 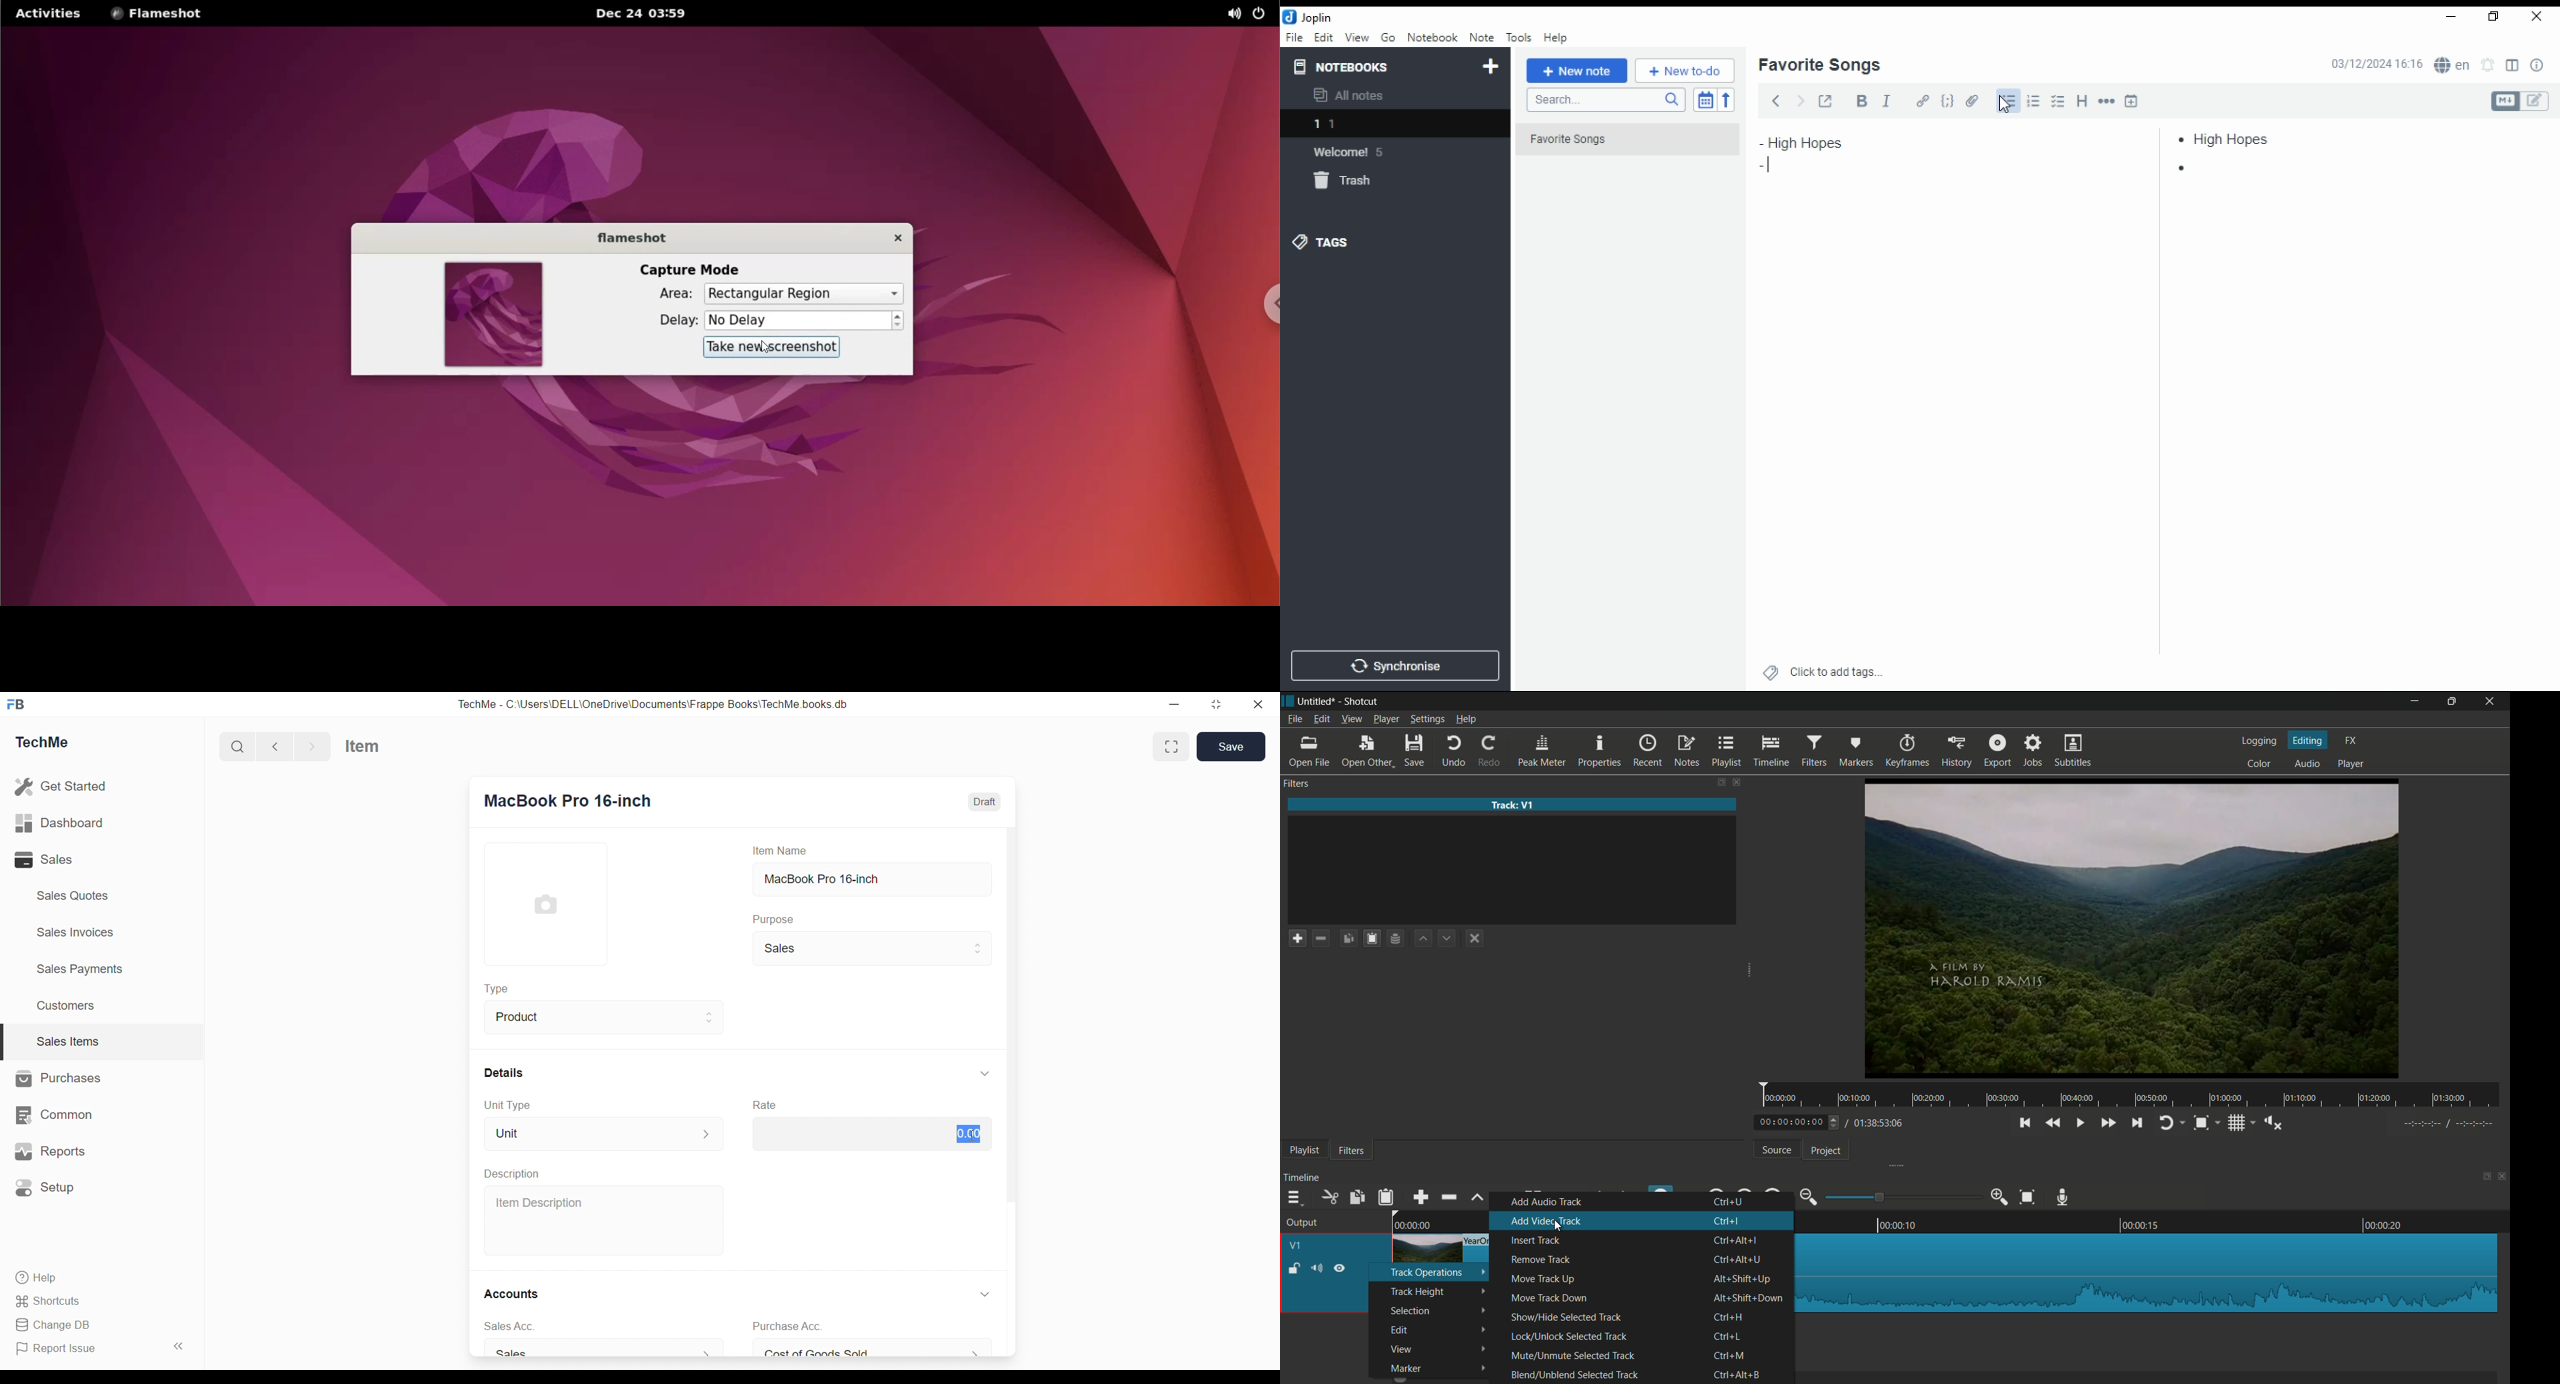 What do you see at coordinates (1826, 100) in the screenshot?
I see `toggle external editing` at bounding box center [1826, 100].